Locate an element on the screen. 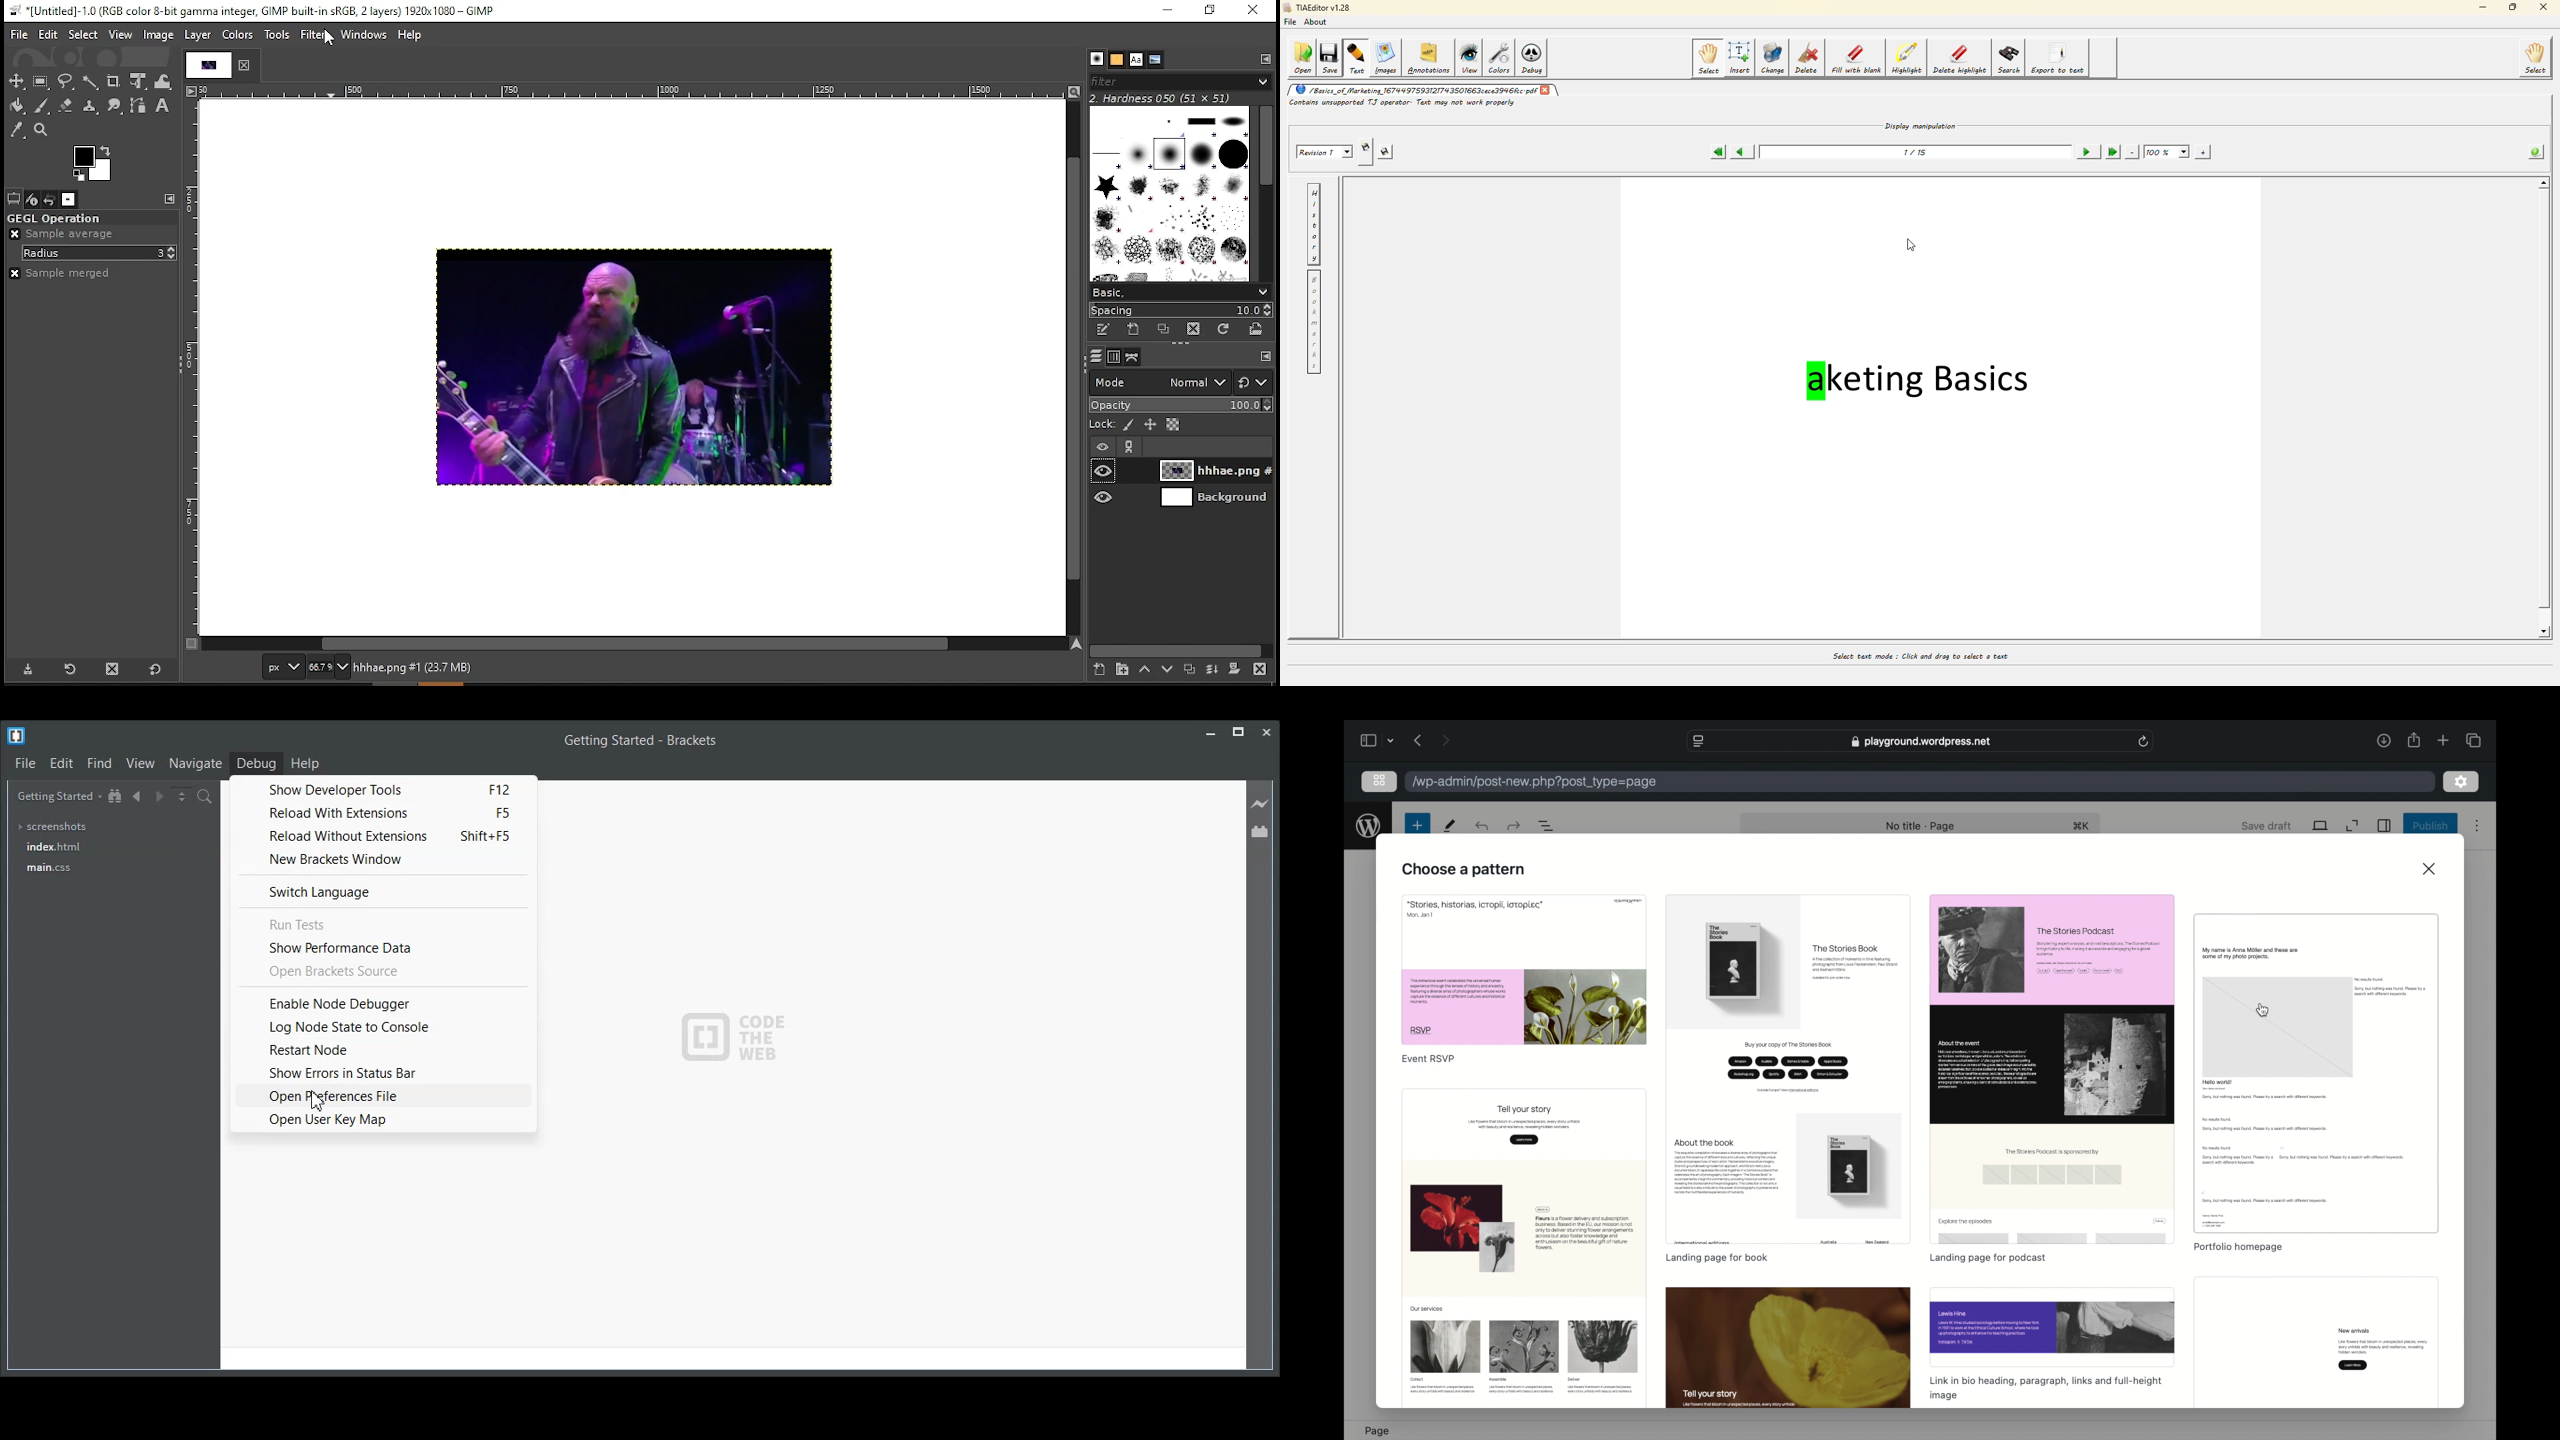 This screenshot has width=2576, height=1456. images is located at coordinates (69, 199).